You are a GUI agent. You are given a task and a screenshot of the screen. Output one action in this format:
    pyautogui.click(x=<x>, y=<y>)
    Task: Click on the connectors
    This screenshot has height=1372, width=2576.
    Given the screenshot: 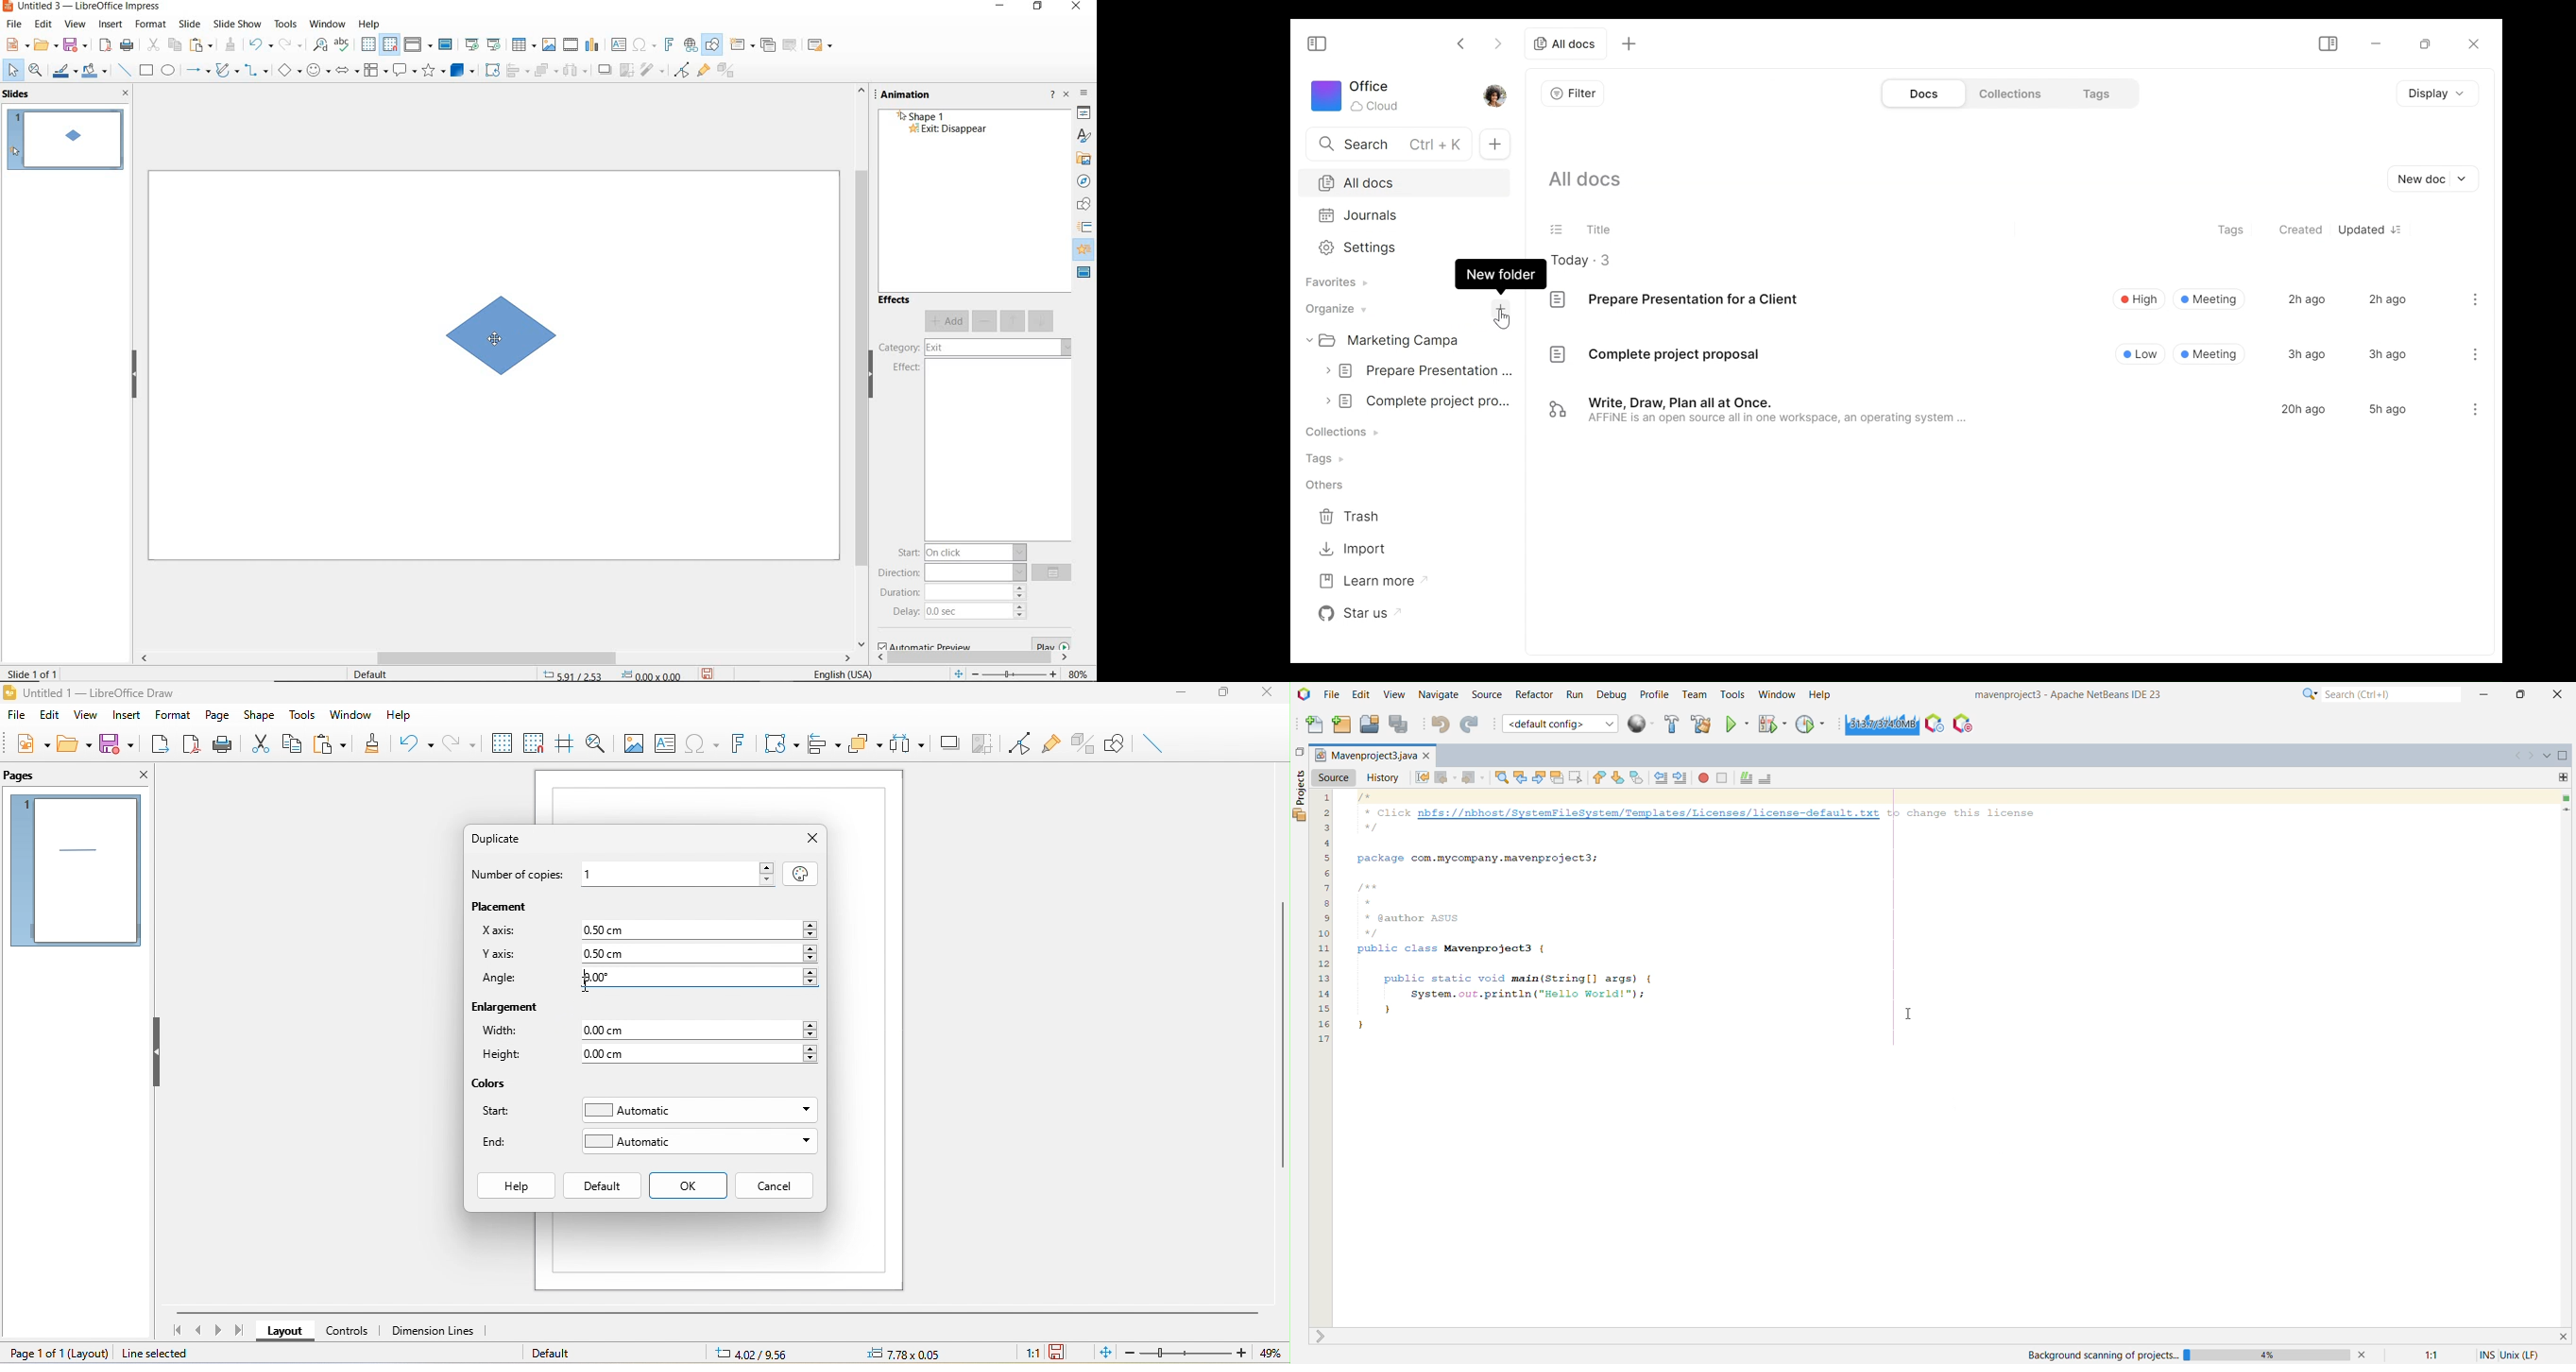 What is the action you would take?
    pyautogui.click(x=257, y=70)
    